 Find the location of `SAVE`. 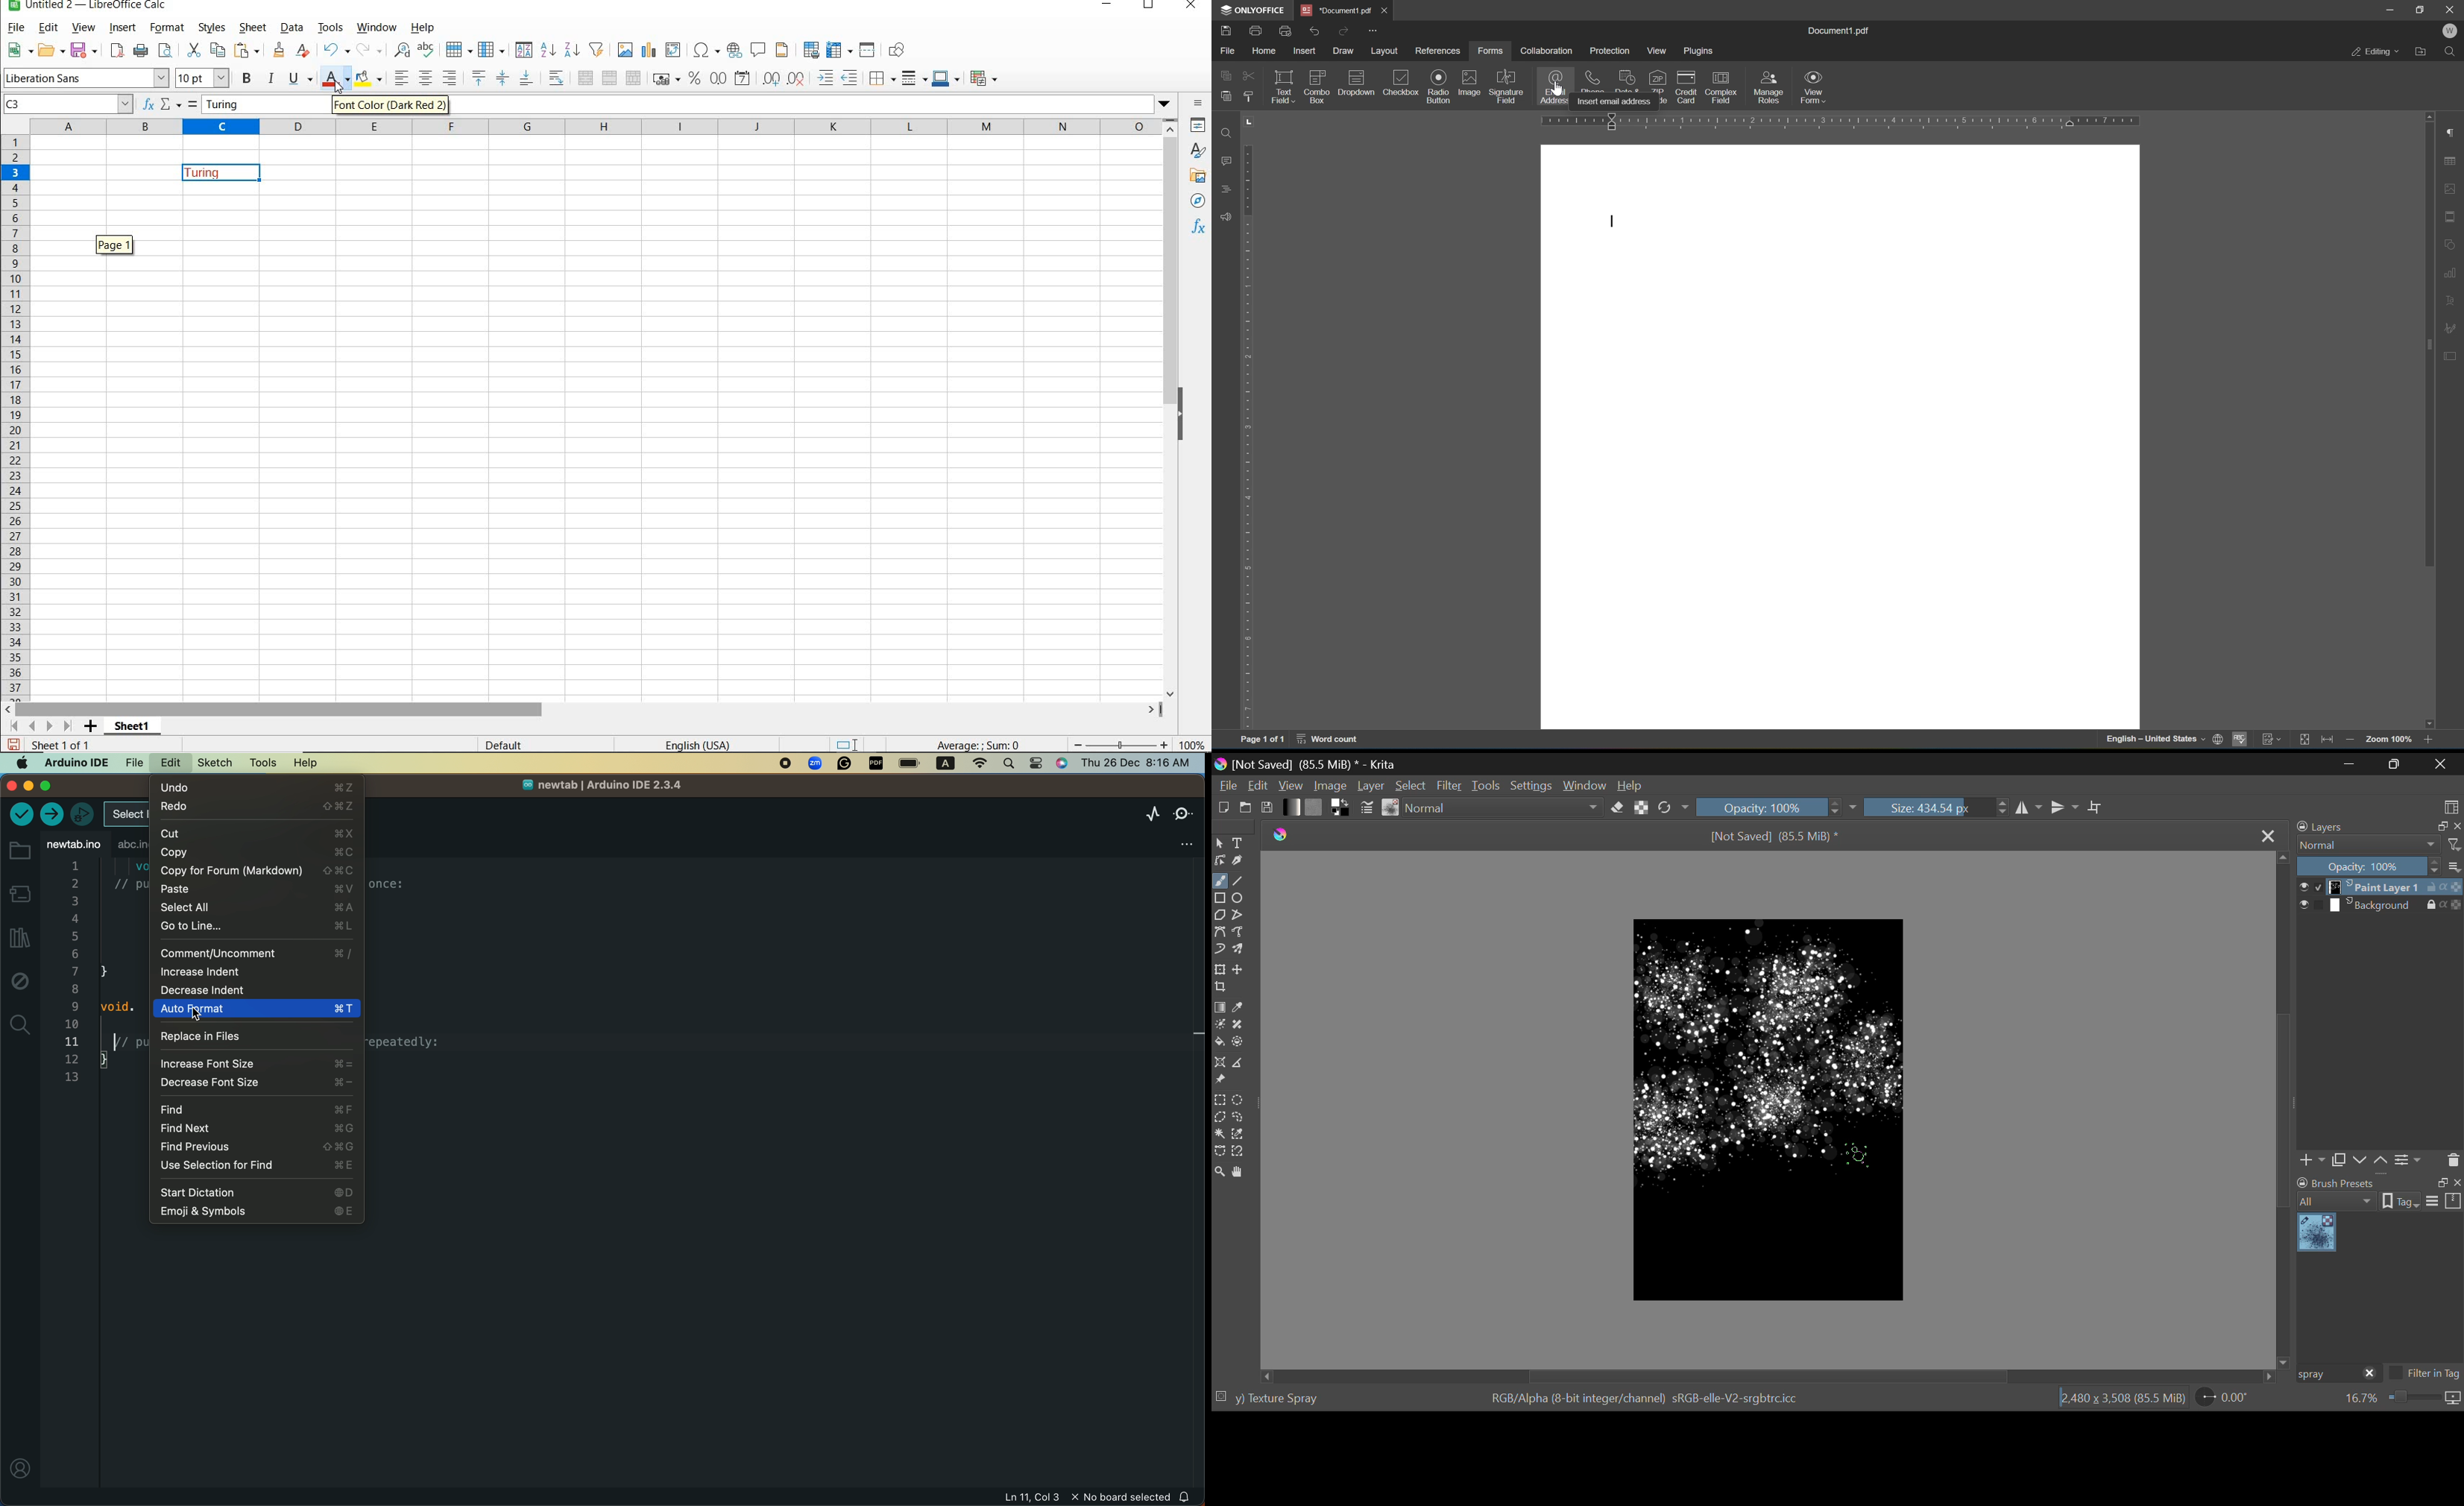

SAVE is located at coordinates (12, 745).